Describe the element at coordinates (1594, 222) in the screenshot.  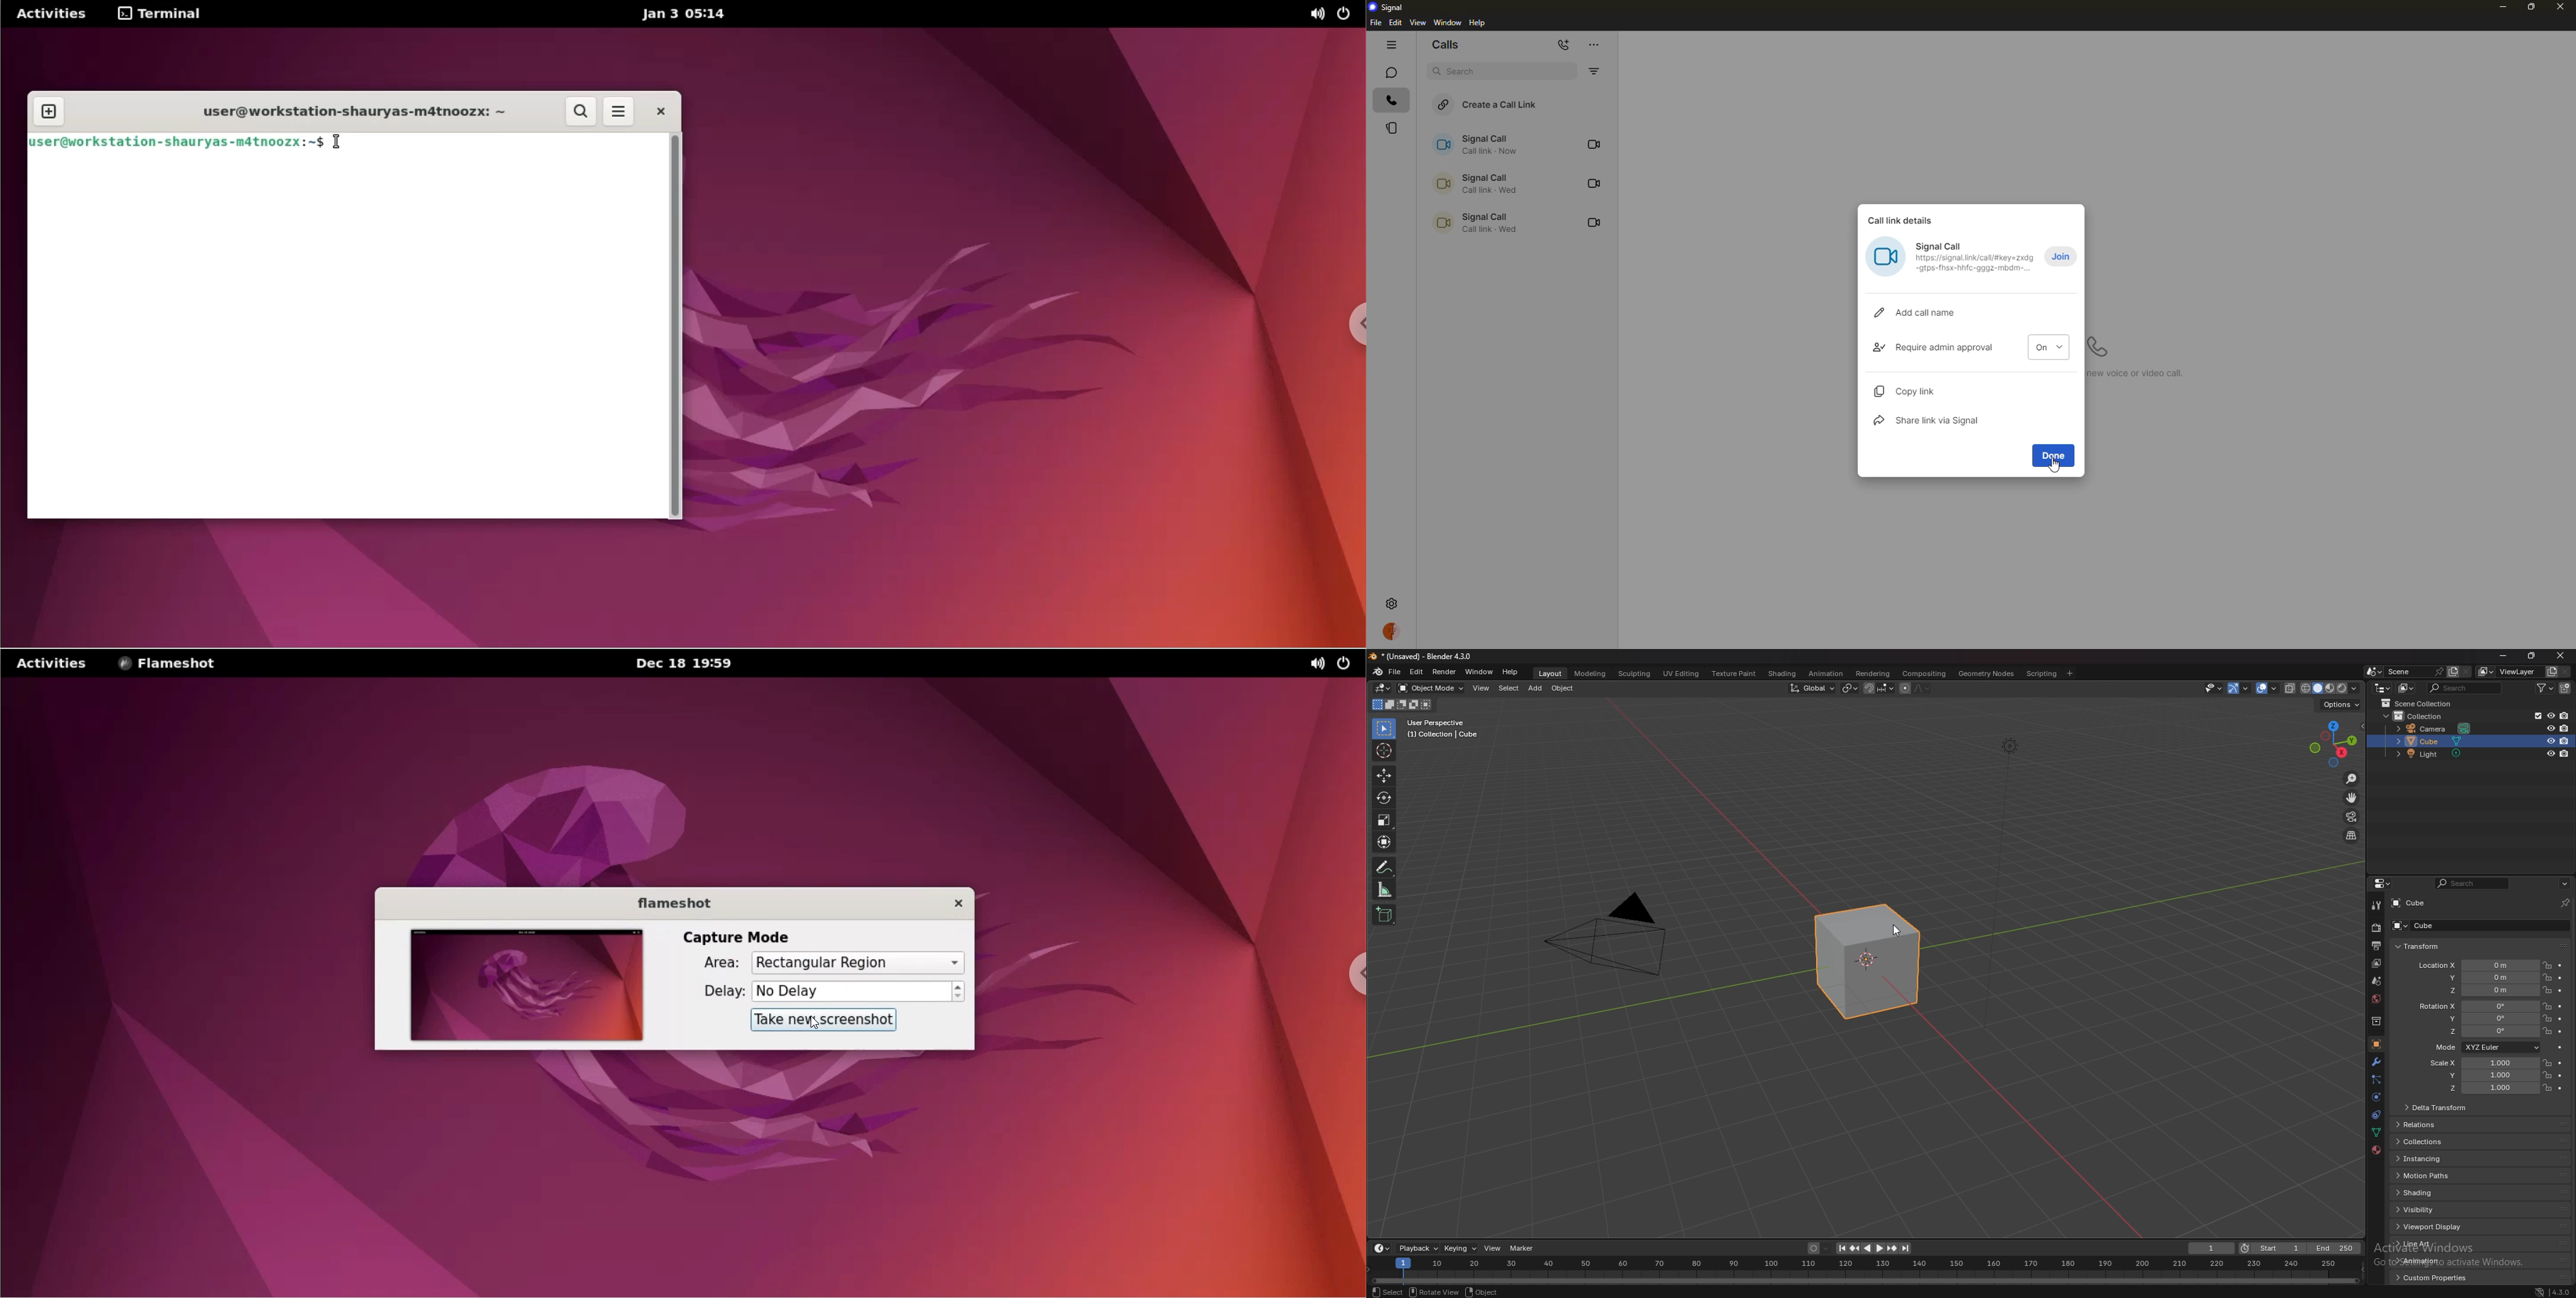
I see `video` at that location.